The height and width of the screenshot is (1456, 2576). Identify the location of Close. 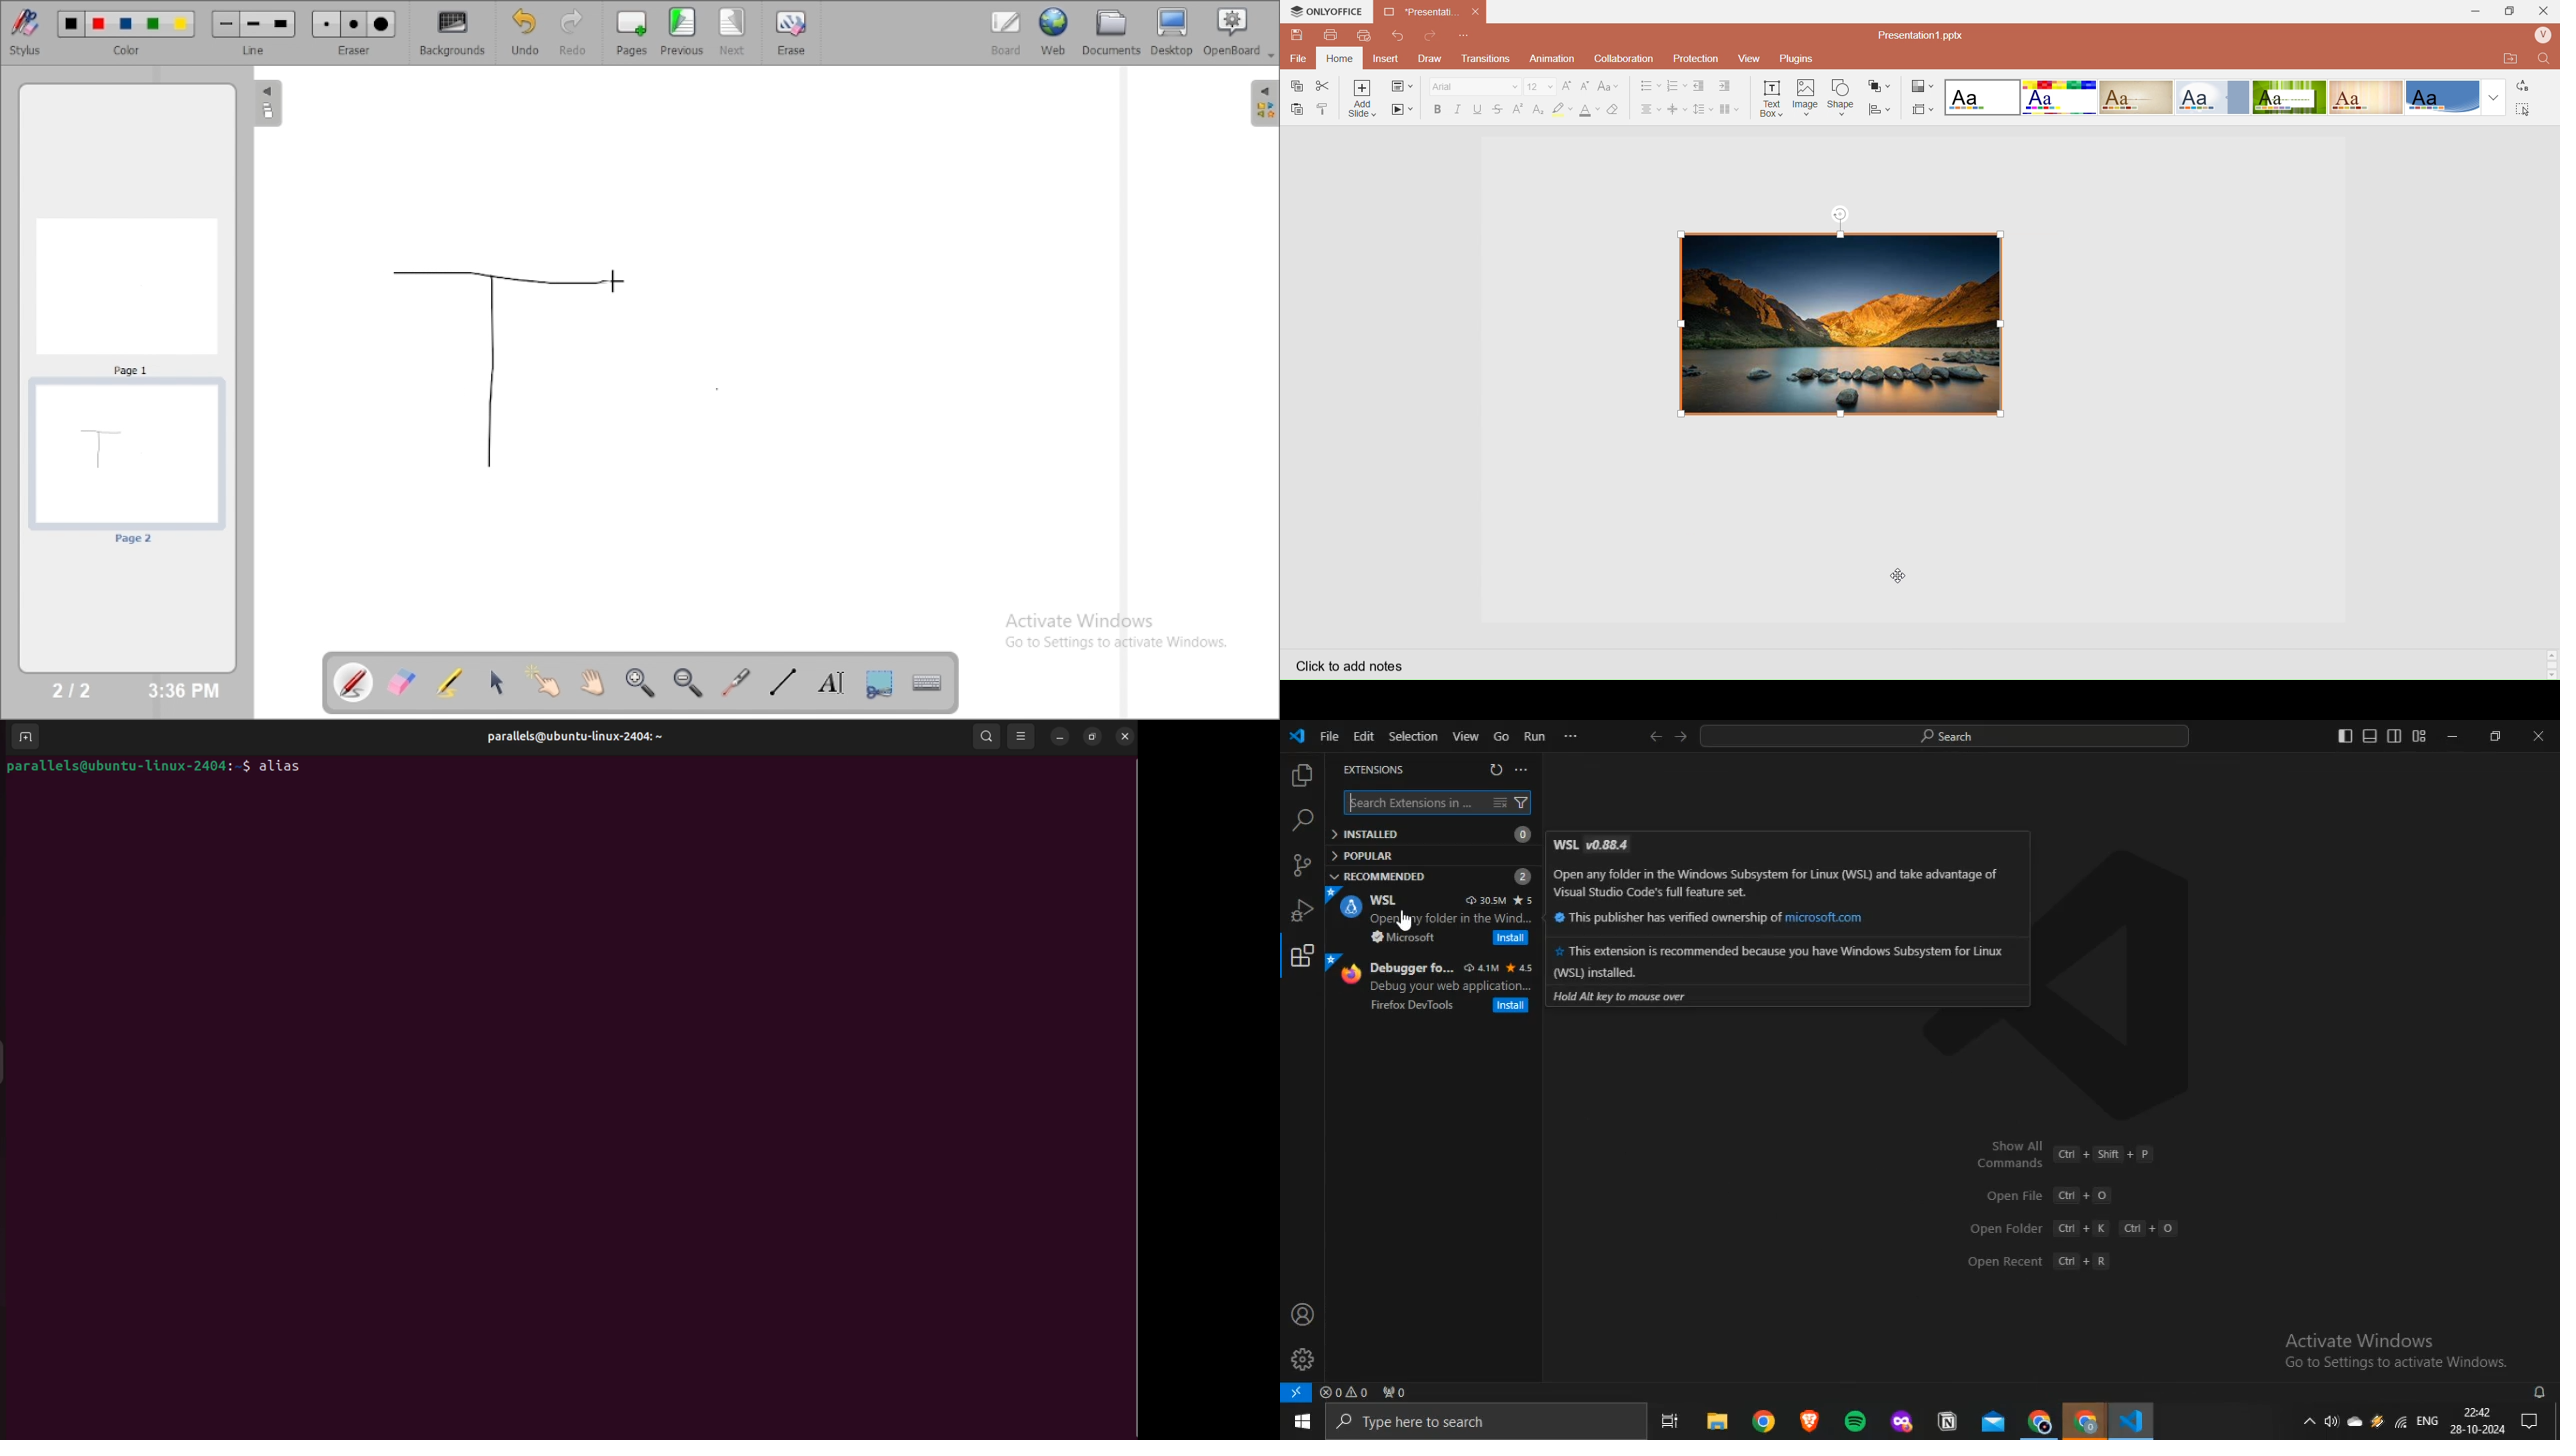
(2545, 11).